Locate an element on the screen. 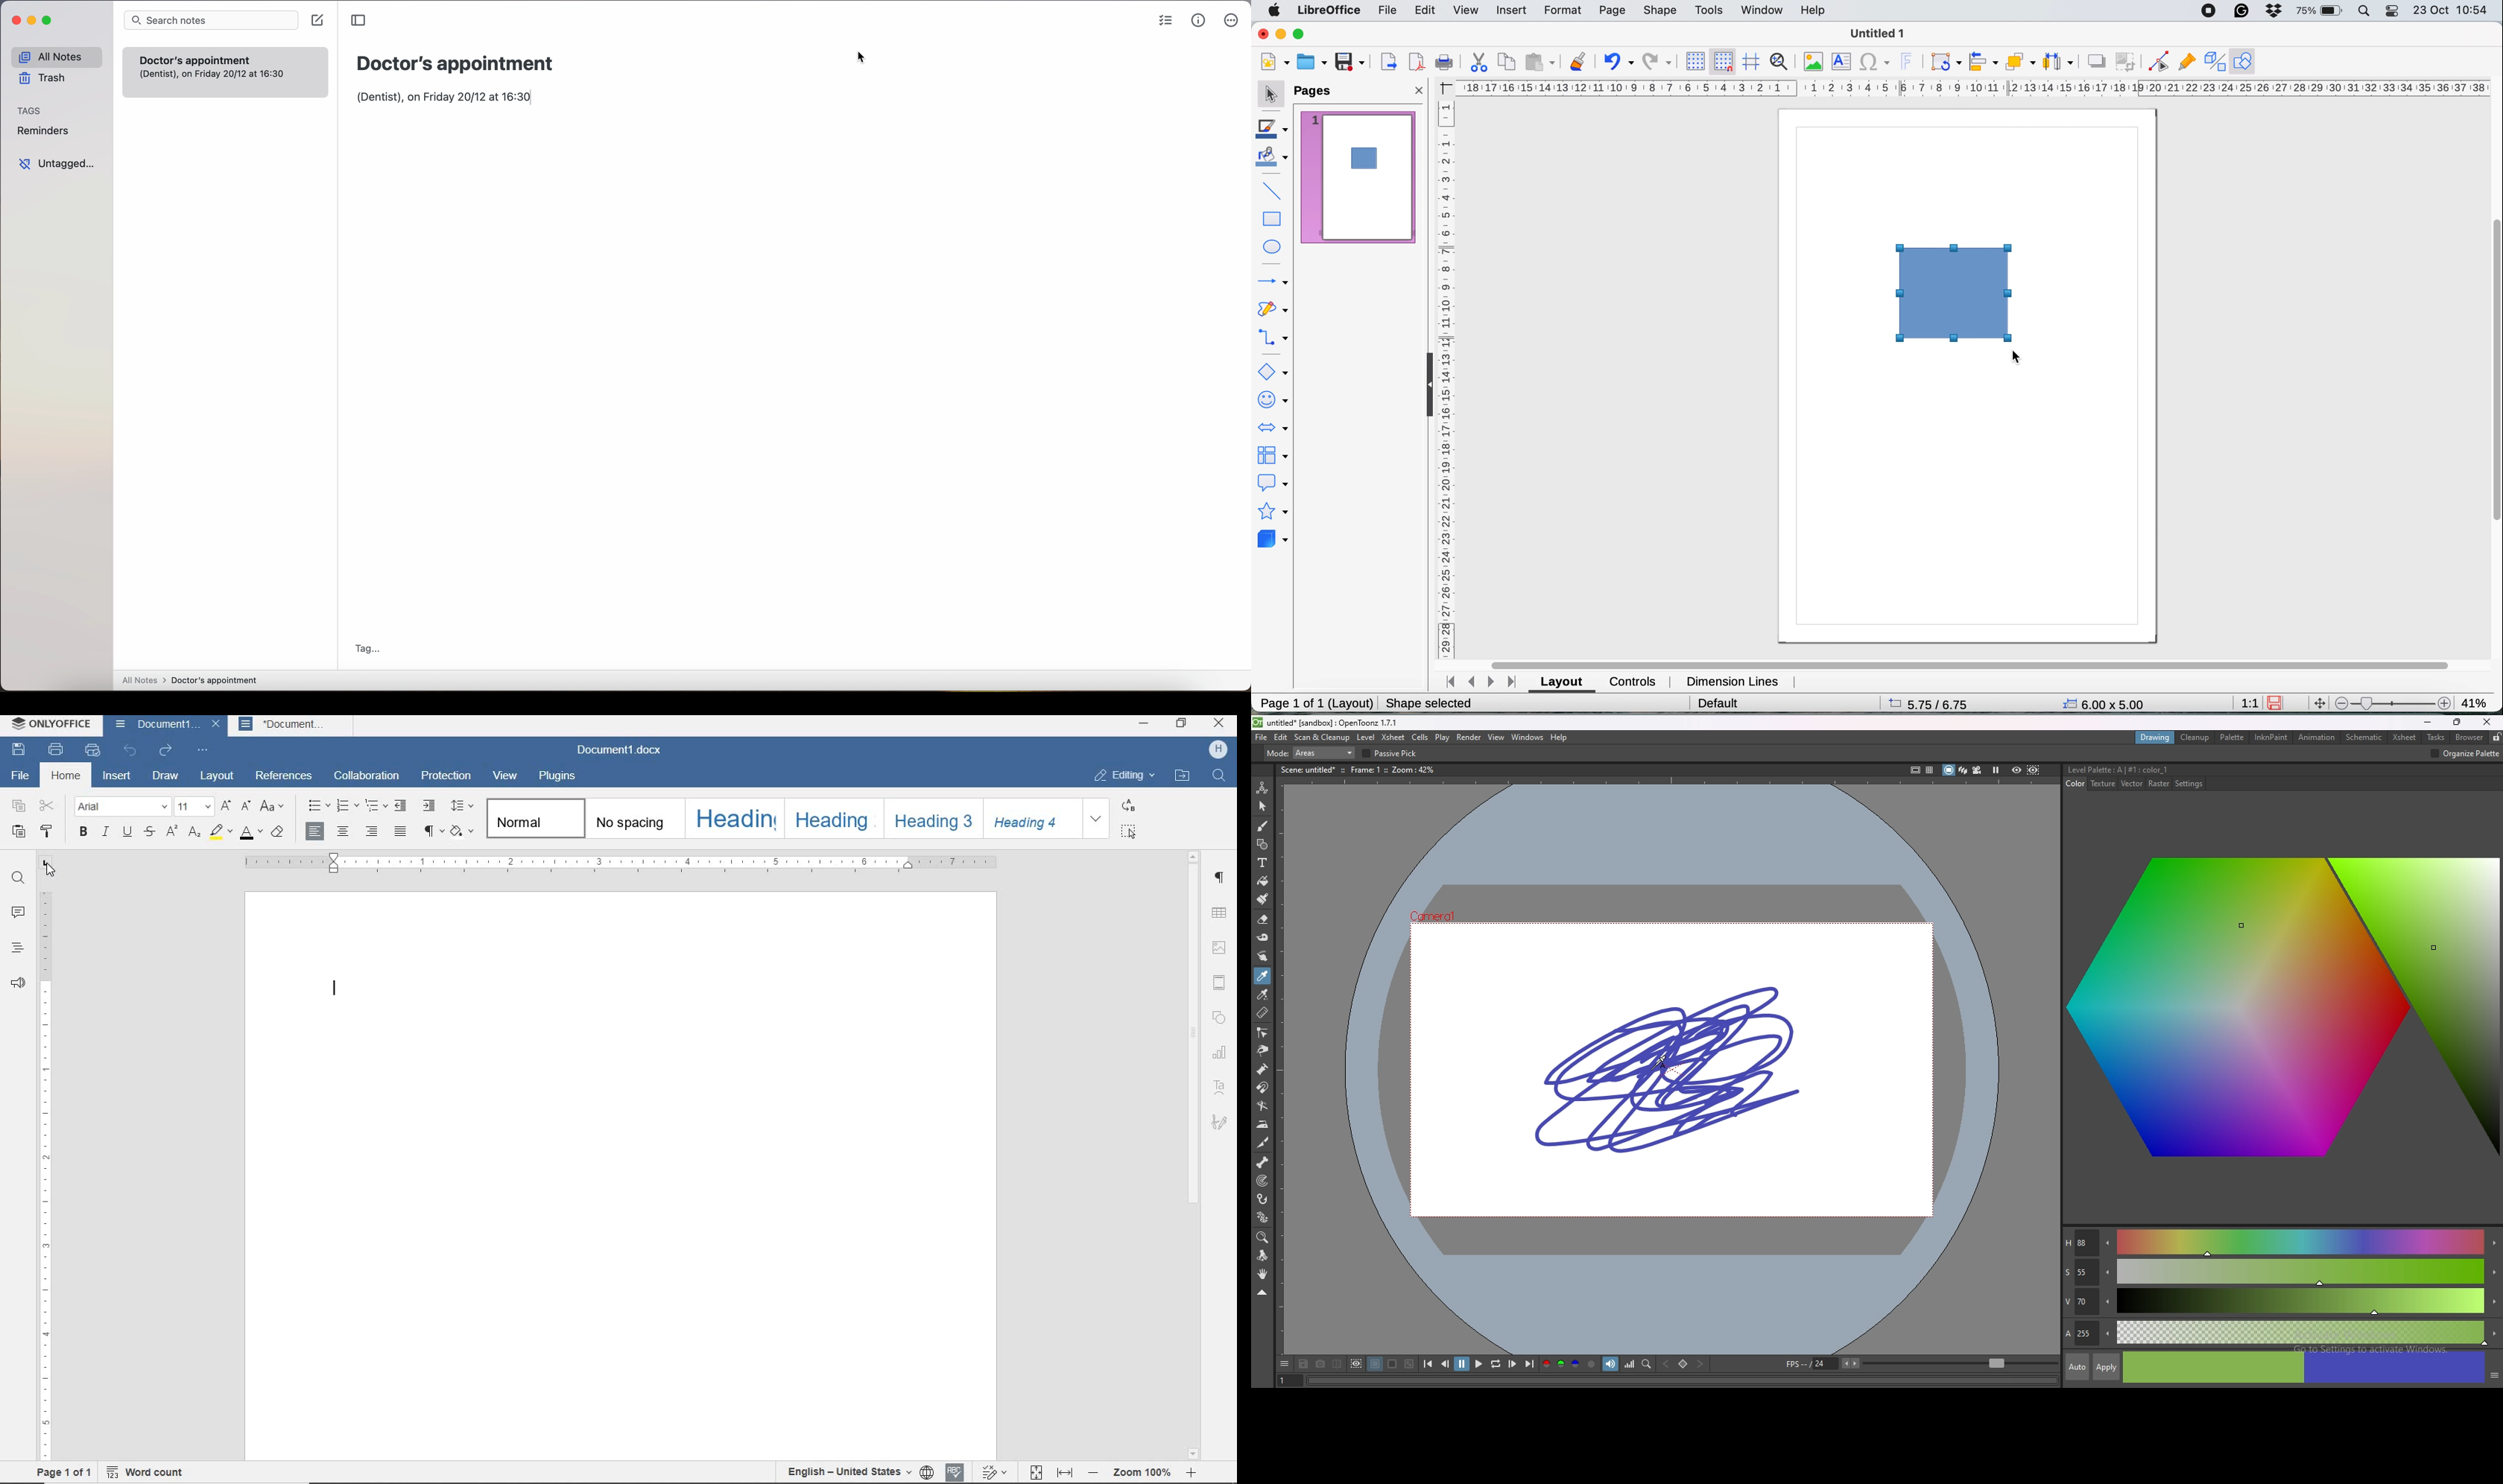  save is located at coordinates (1348, 61).